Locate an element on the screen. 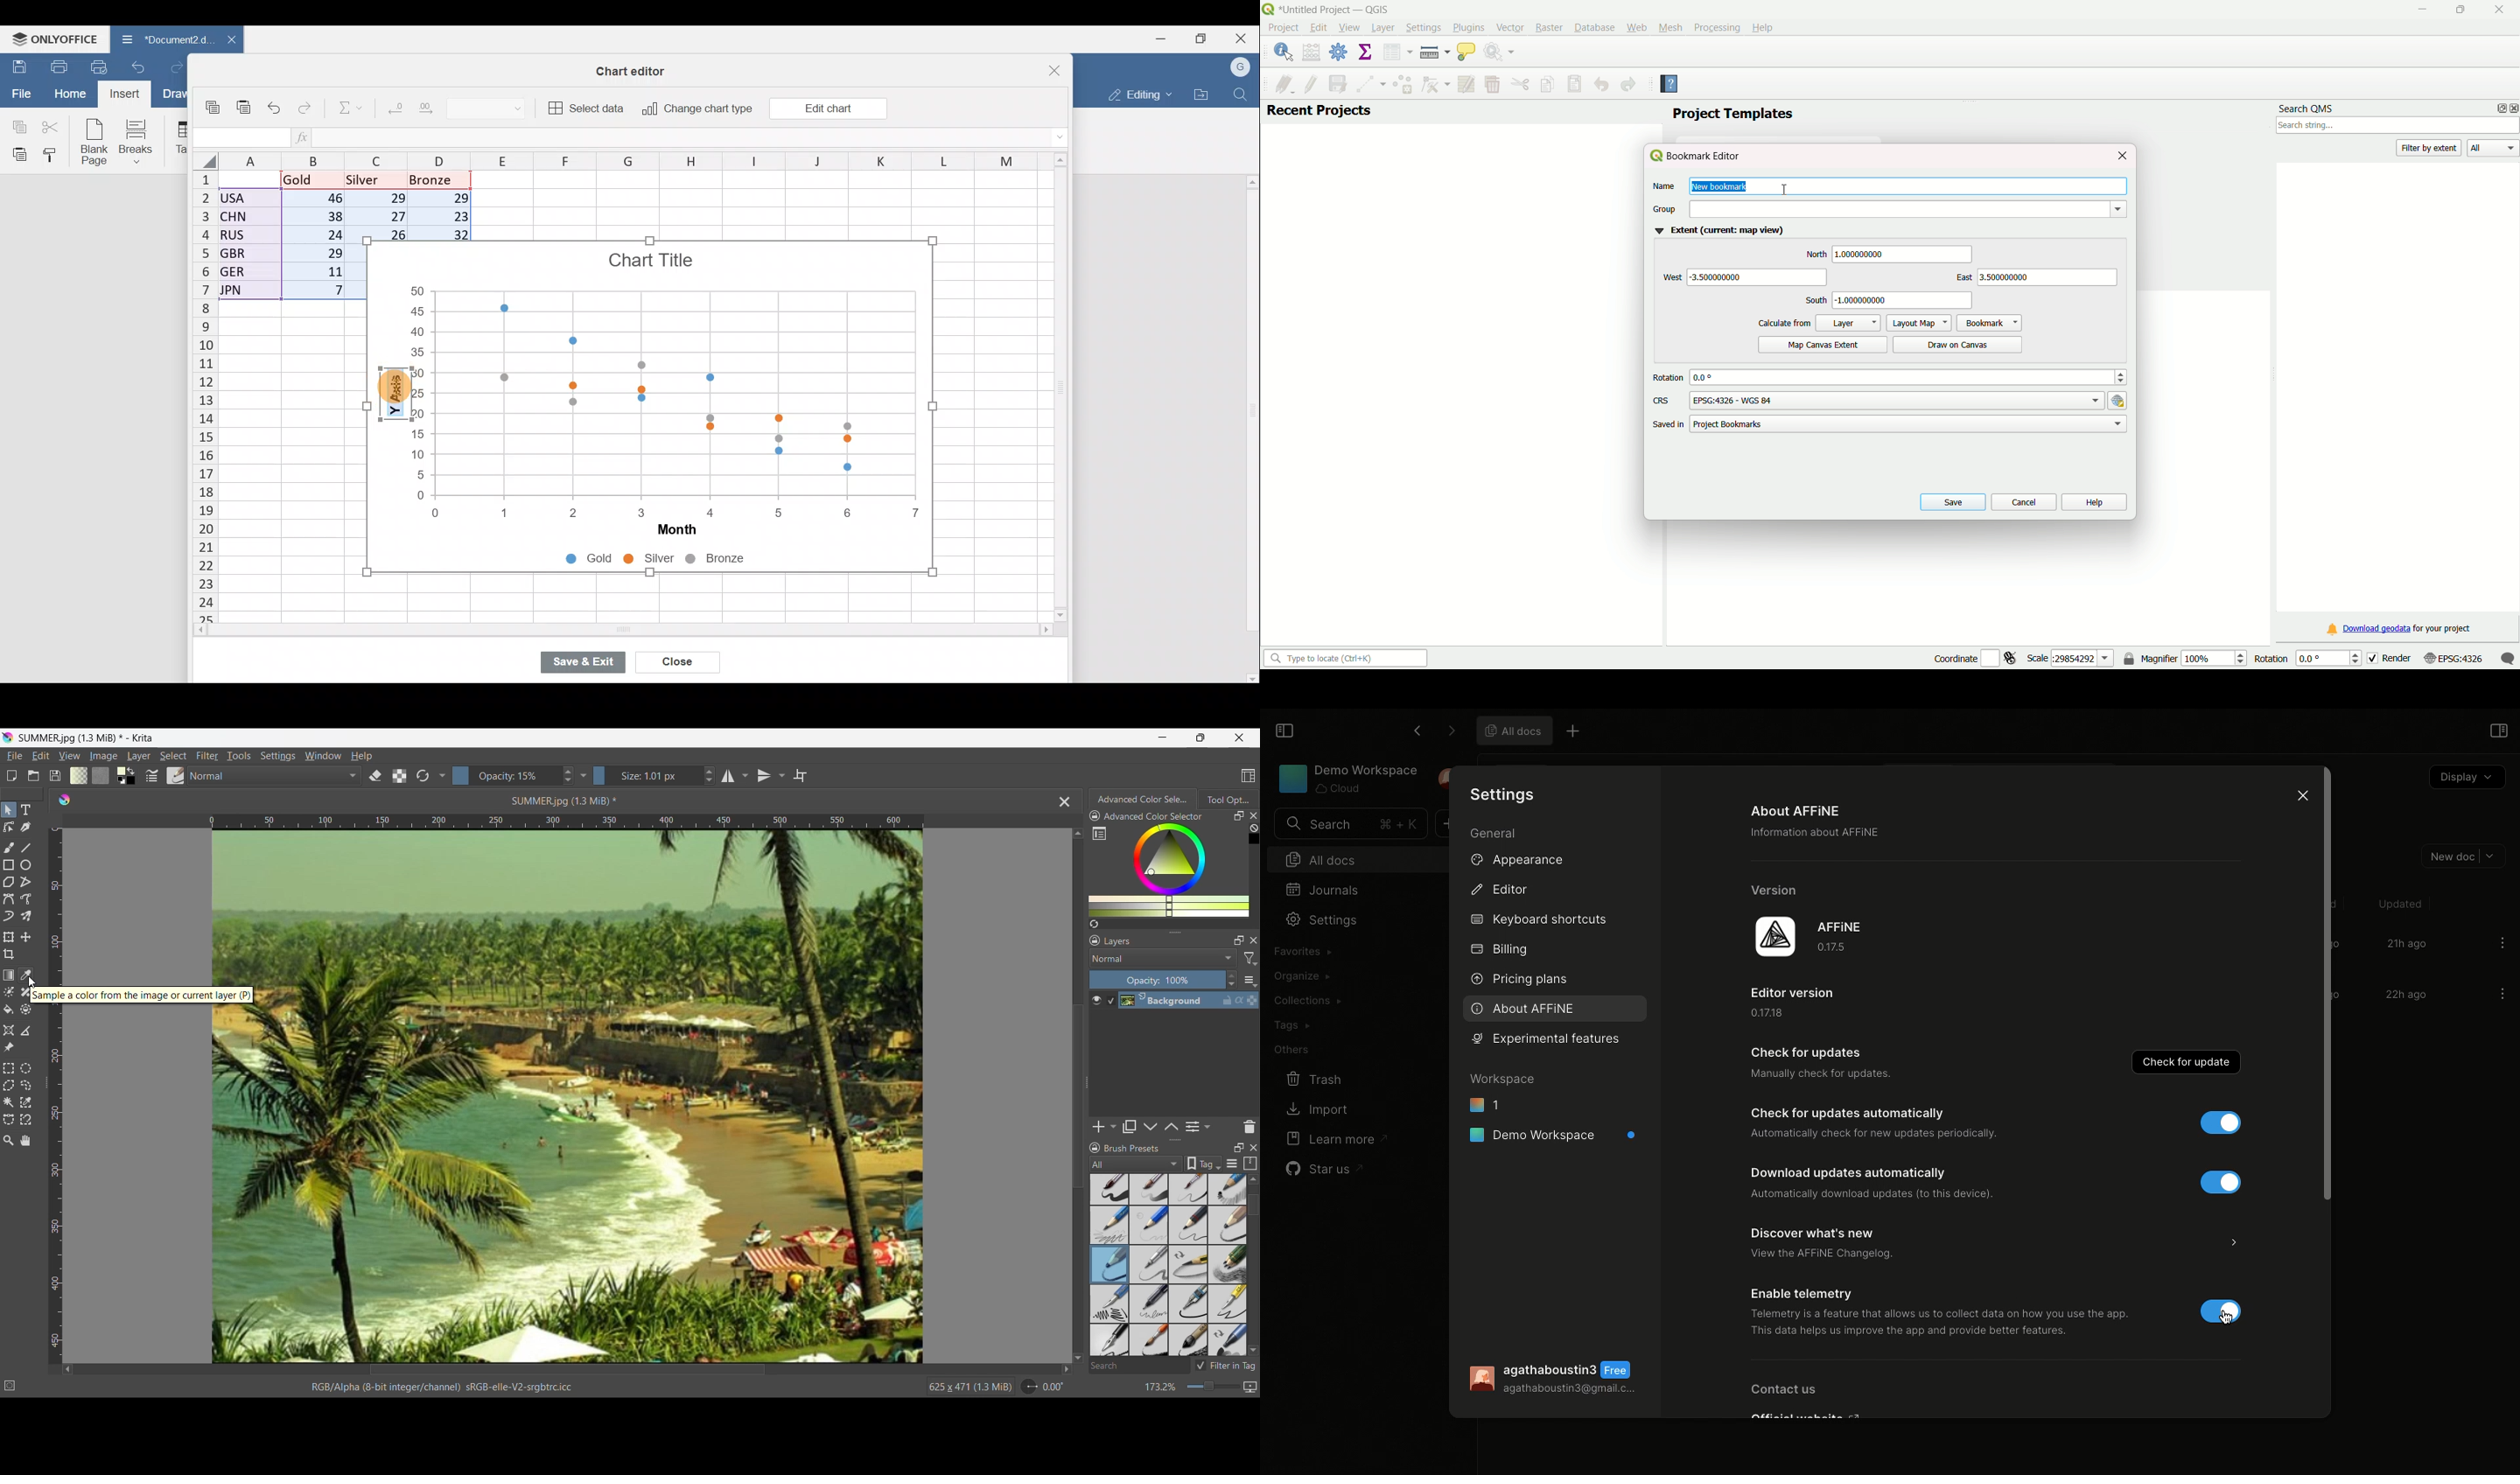 This screenshot has width=2520, height=1484. Rows is located at coordinates (197, 398).